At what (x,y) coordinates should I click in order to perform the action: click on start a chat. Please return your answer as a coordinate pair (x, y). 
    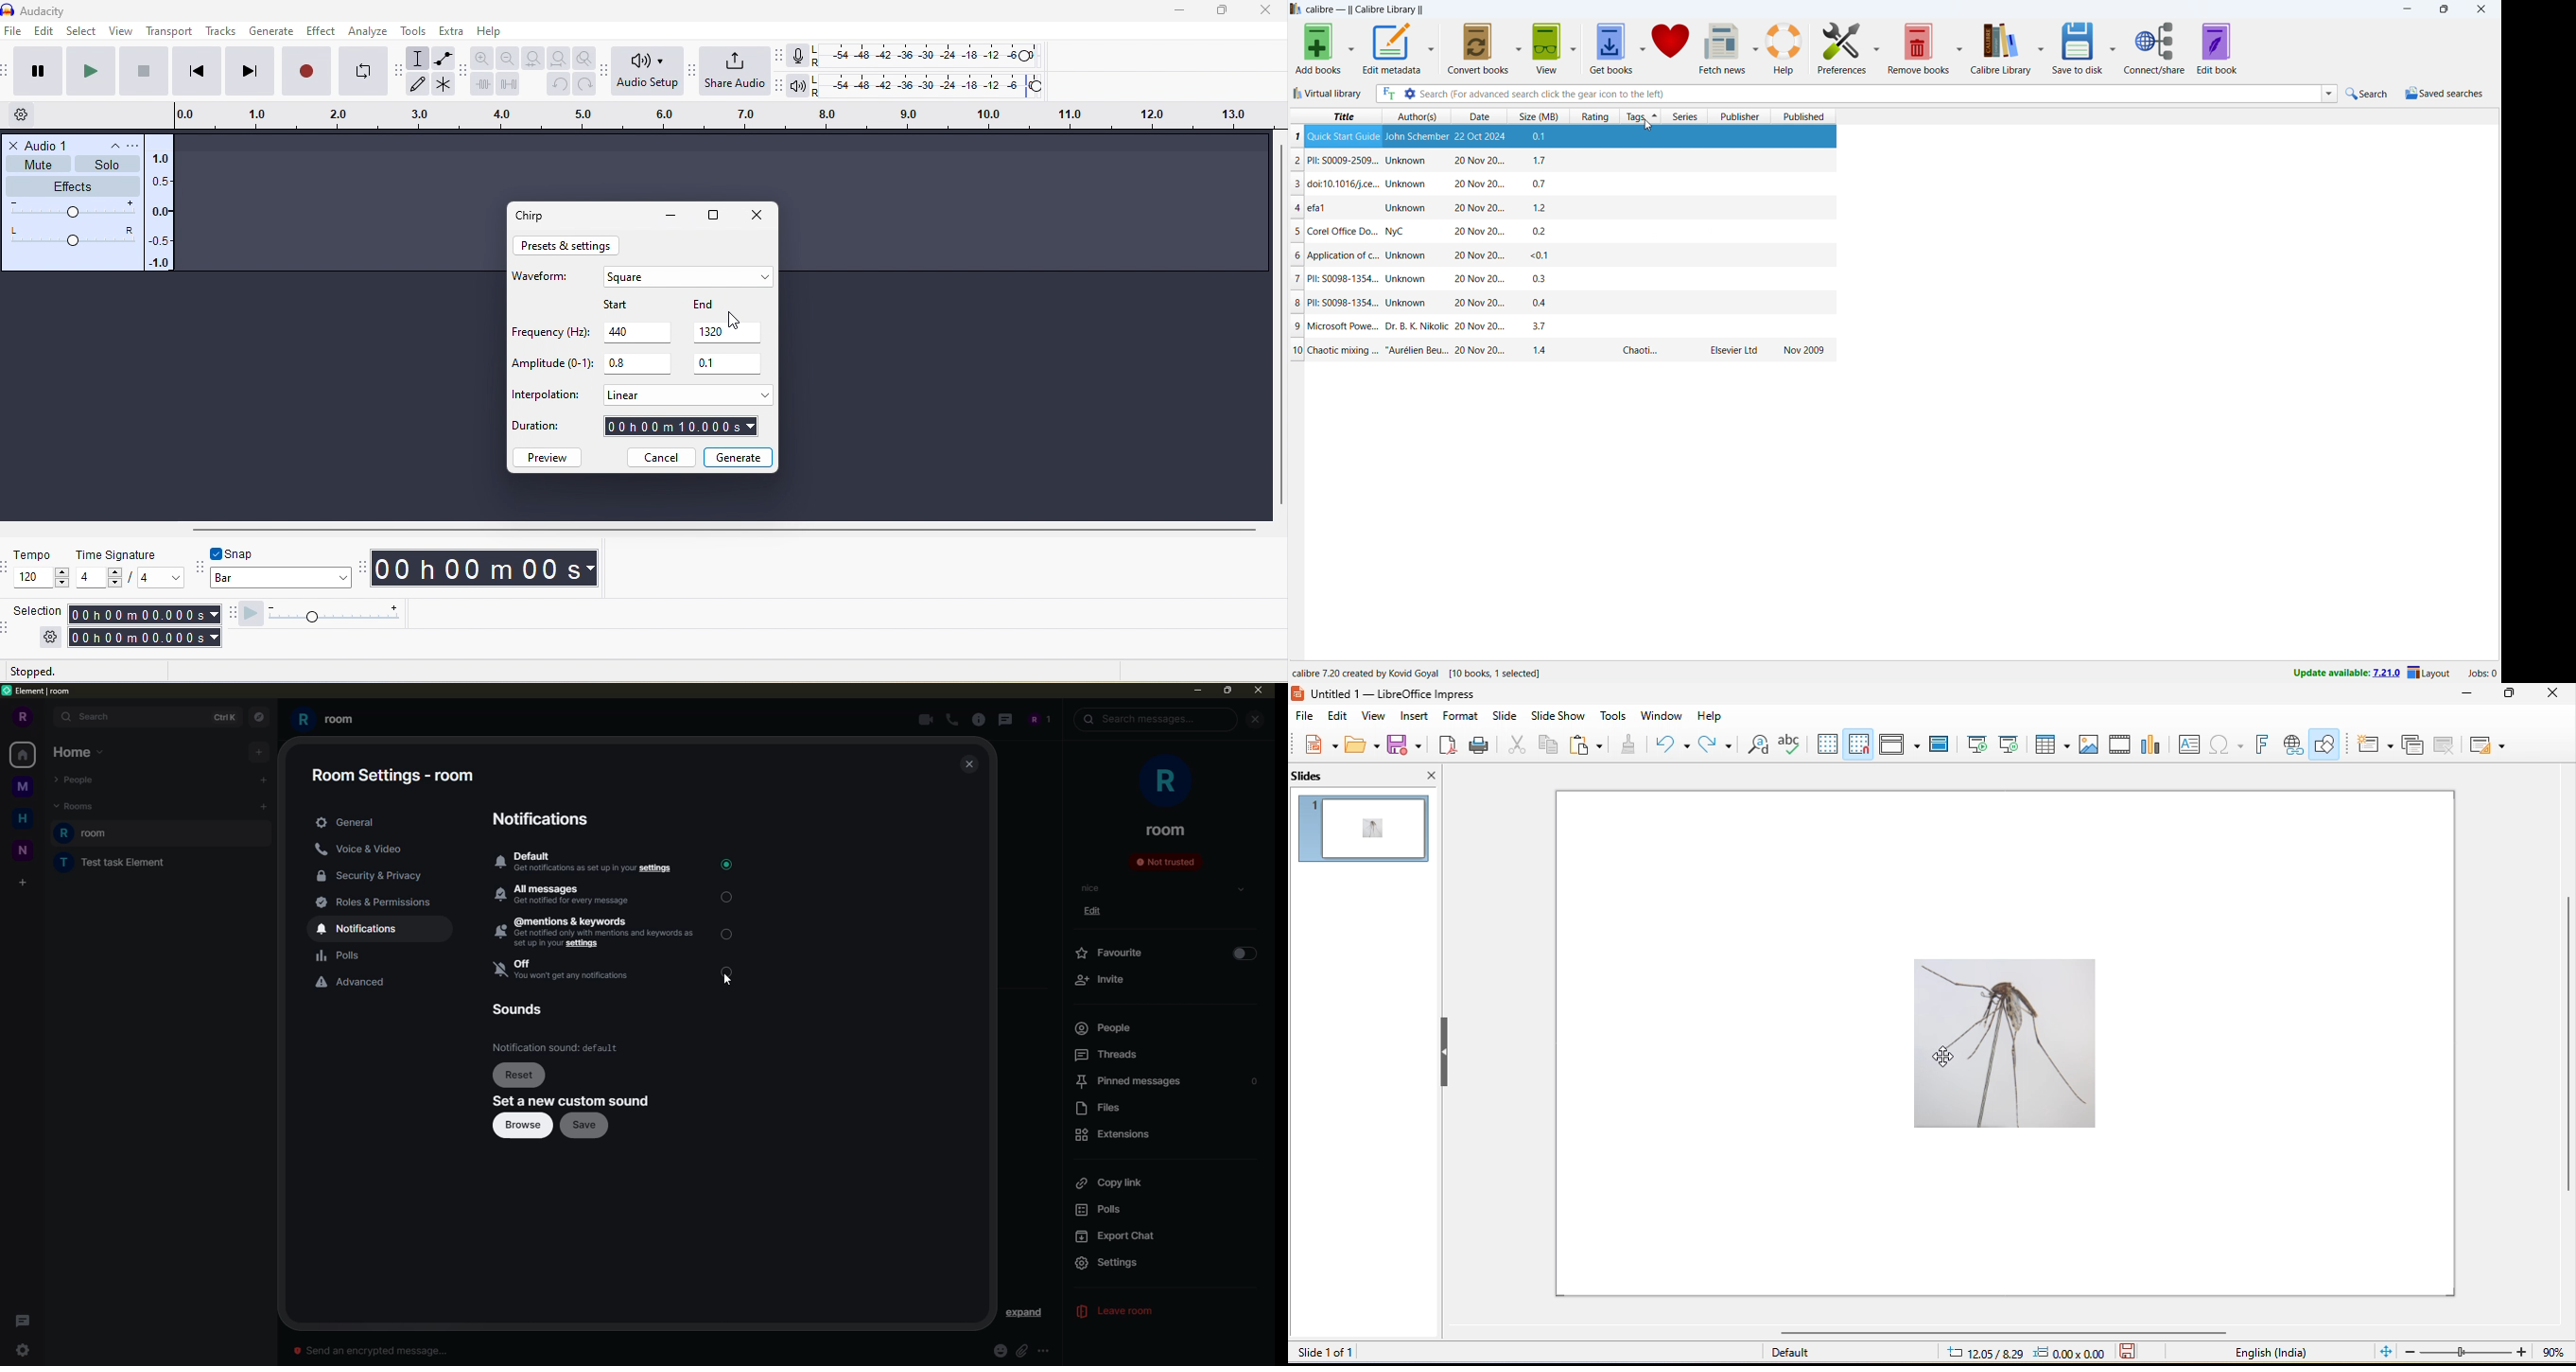
    Looking at the image, I should click on (261, 780).